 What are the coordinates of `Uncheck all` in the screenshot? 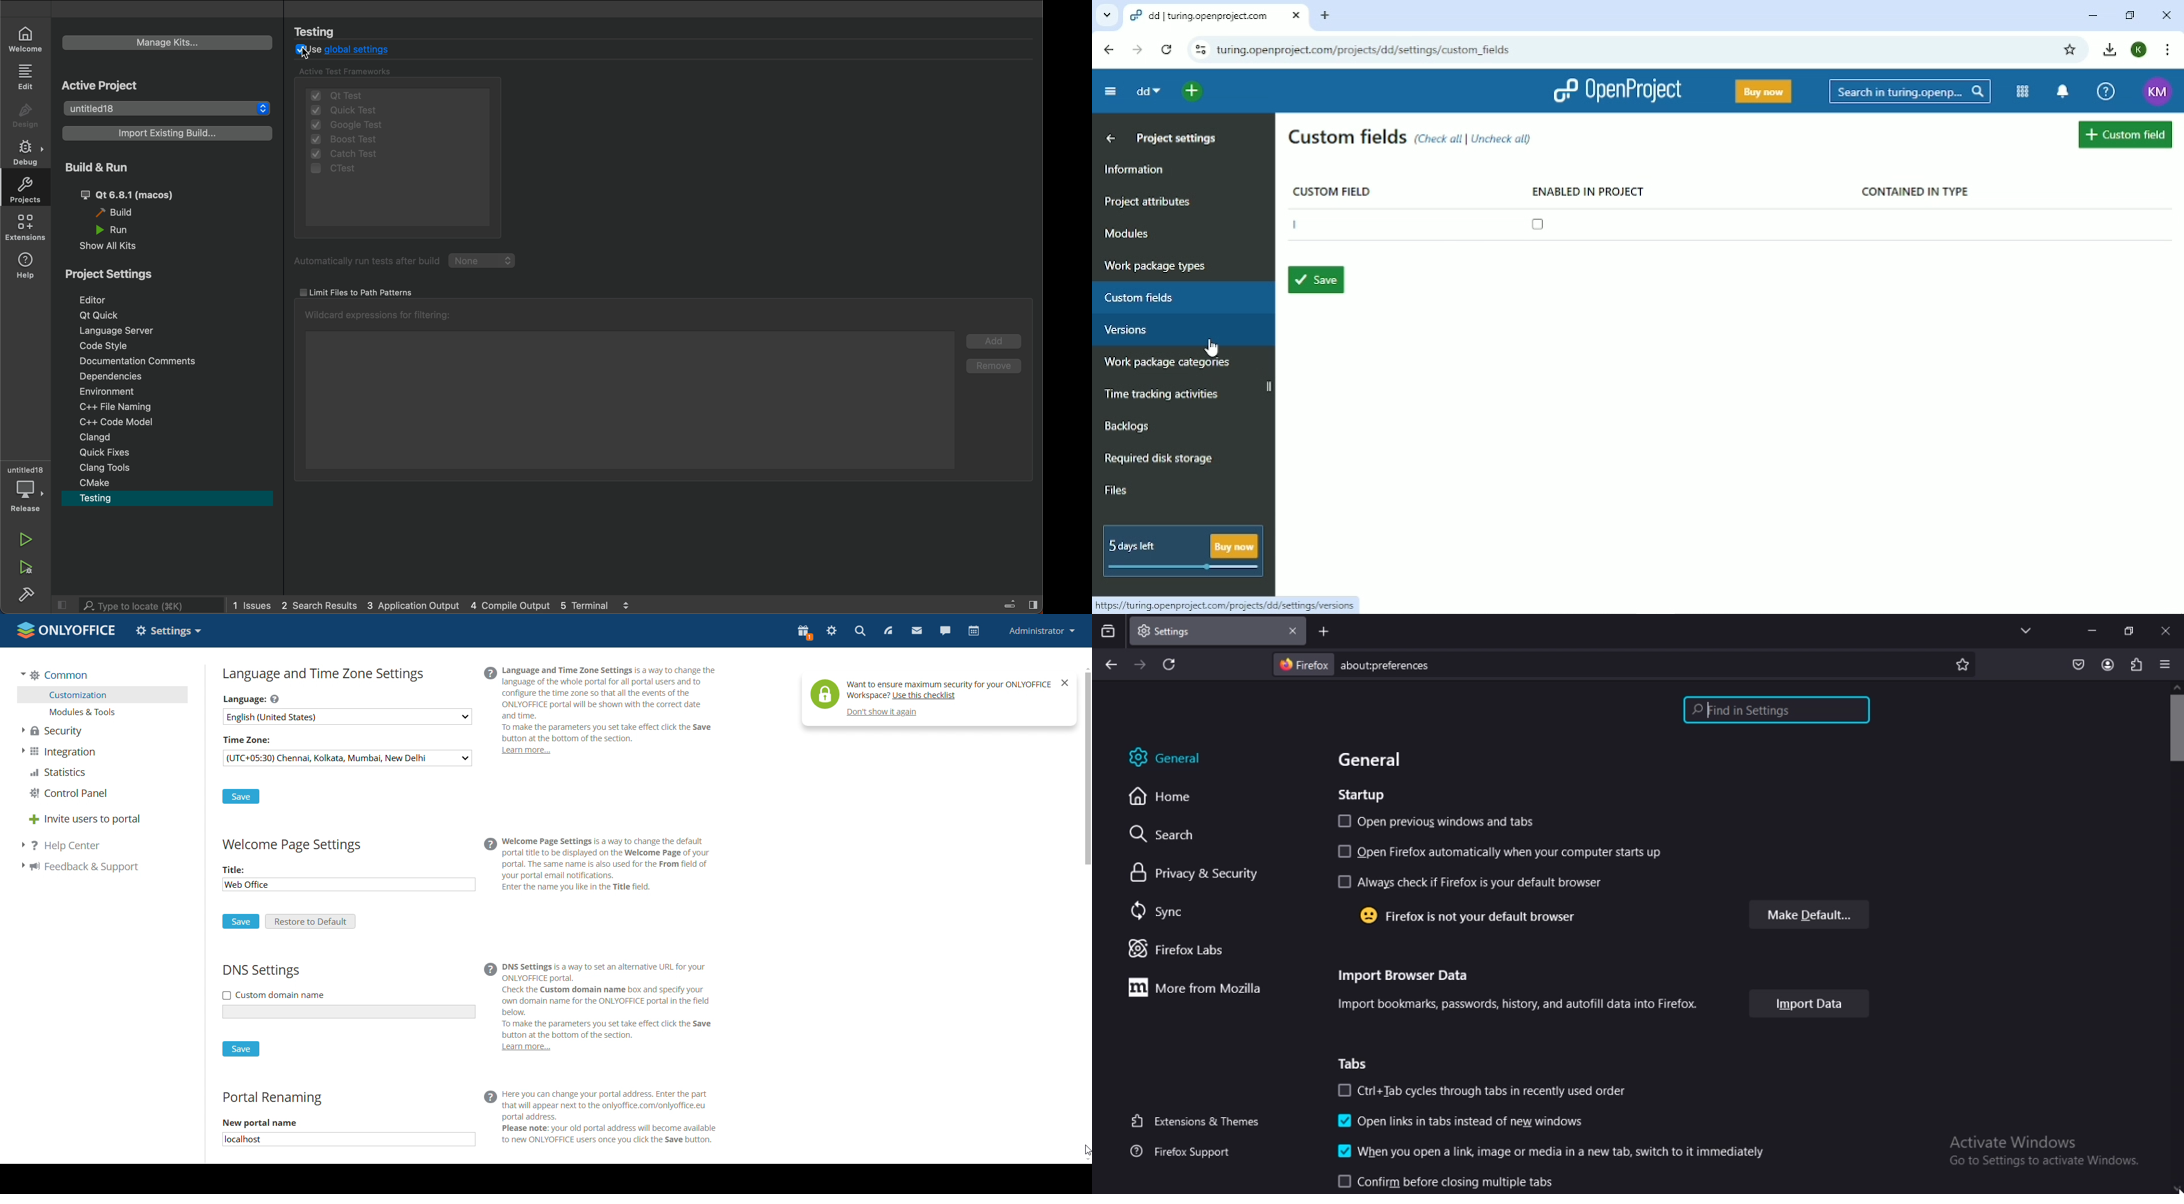 It's located at (1504, 138).